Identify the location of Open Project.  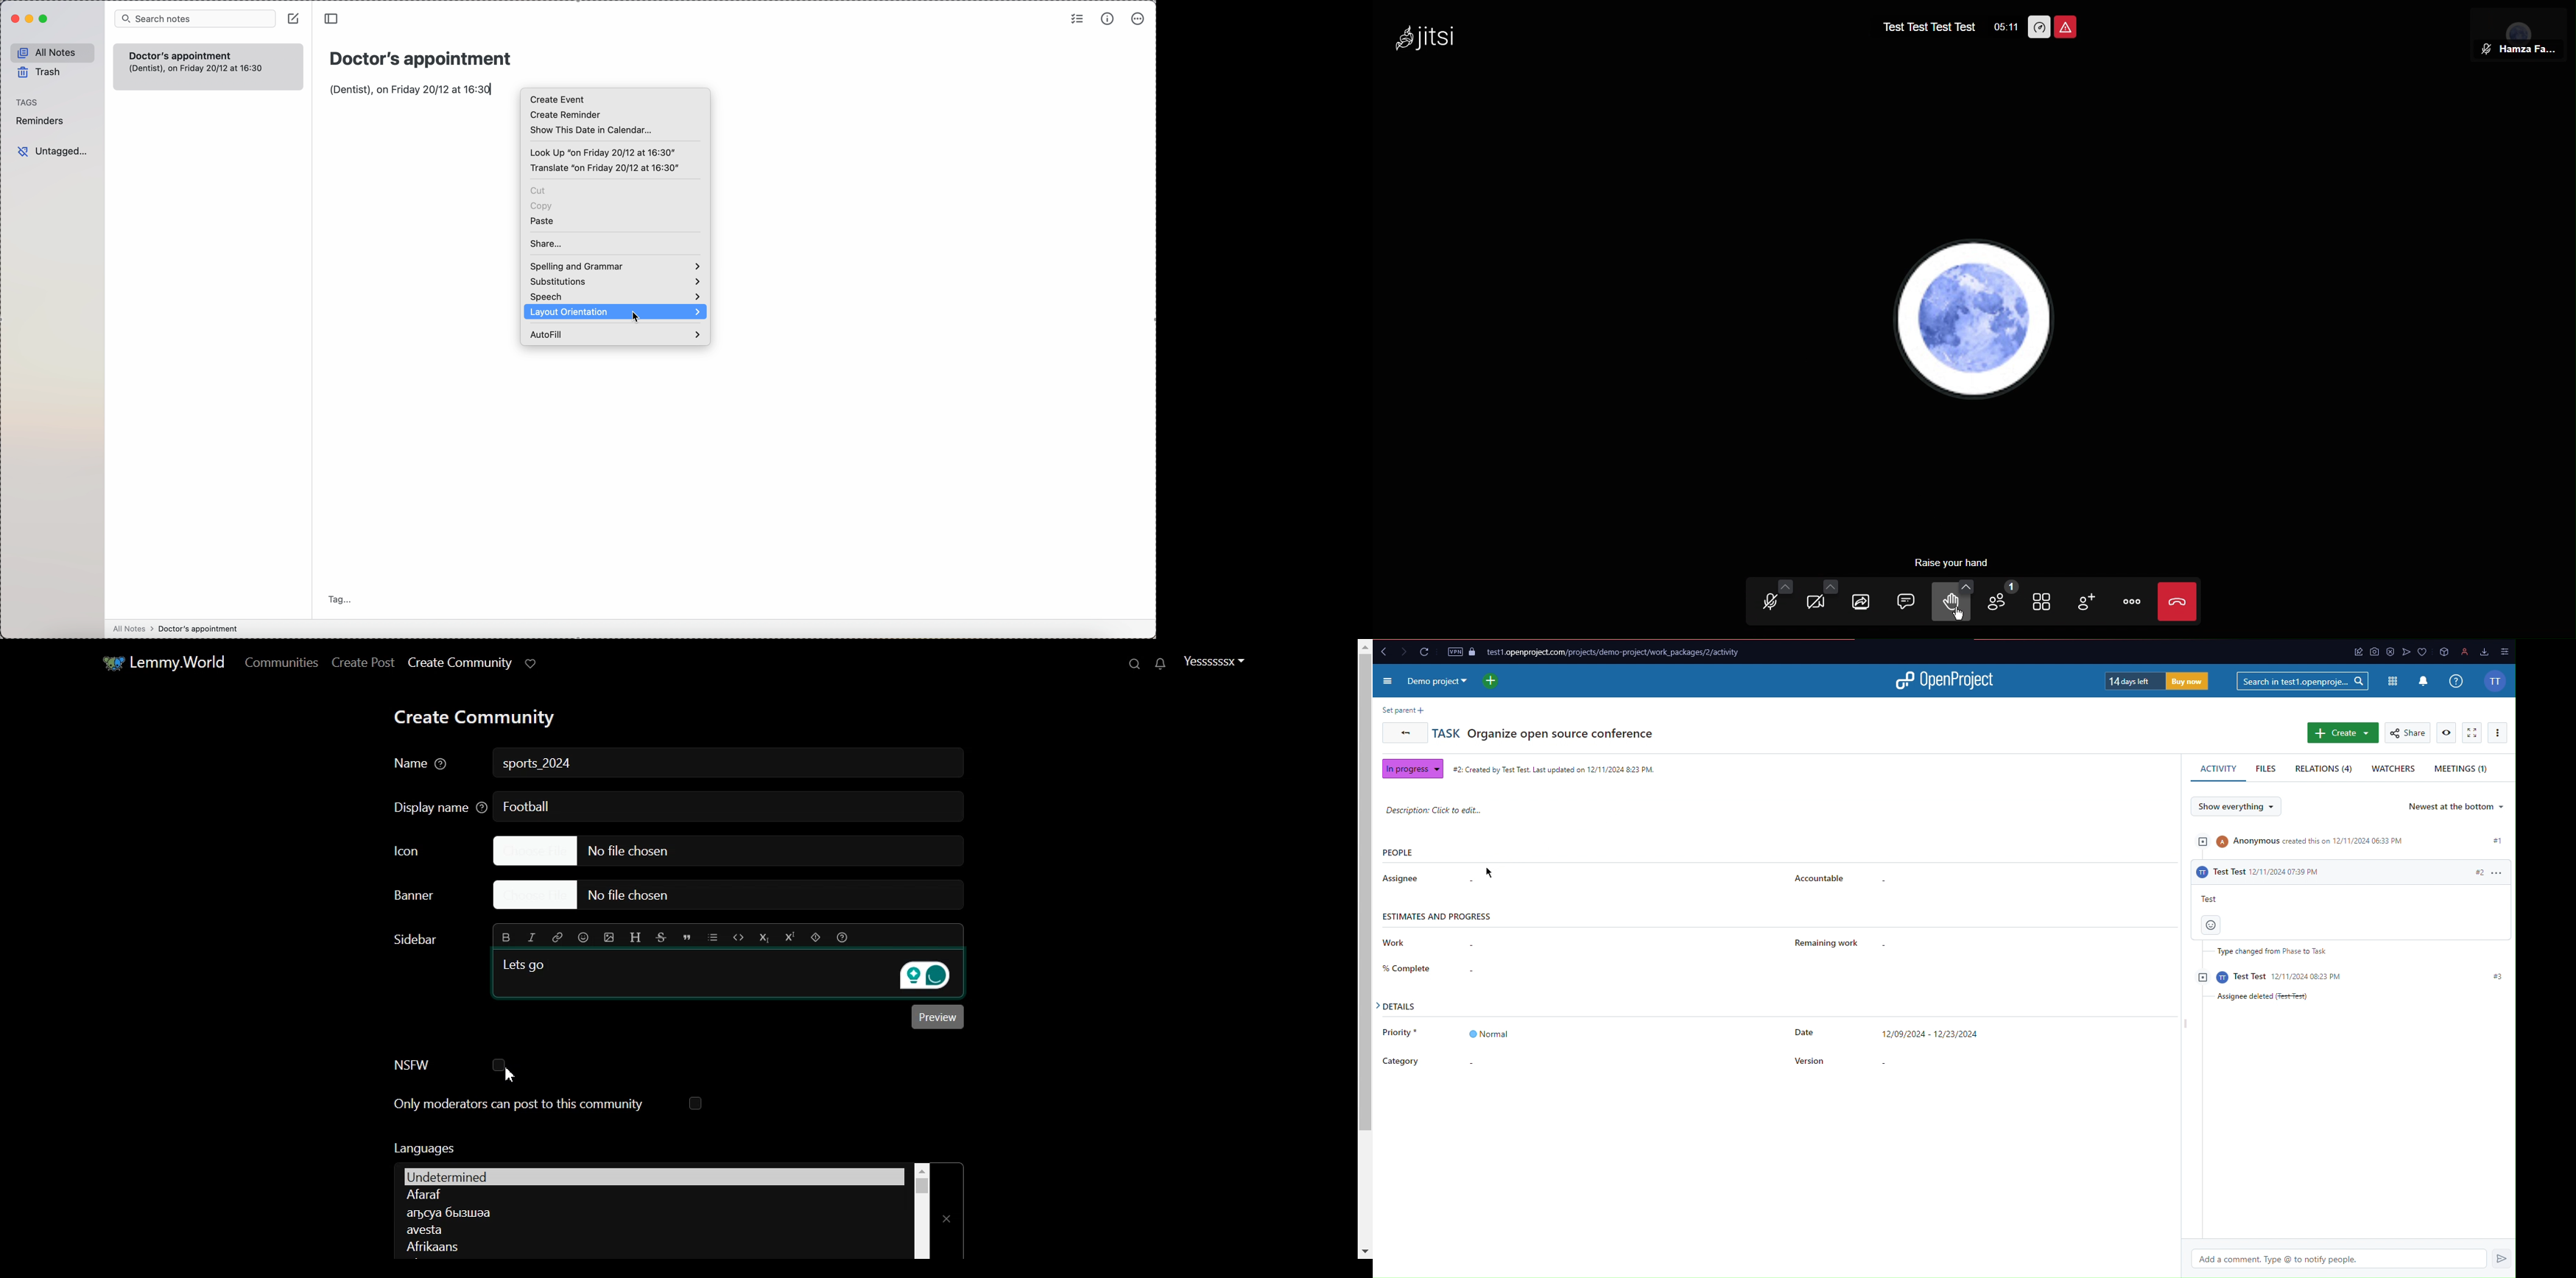
(1946, 684).